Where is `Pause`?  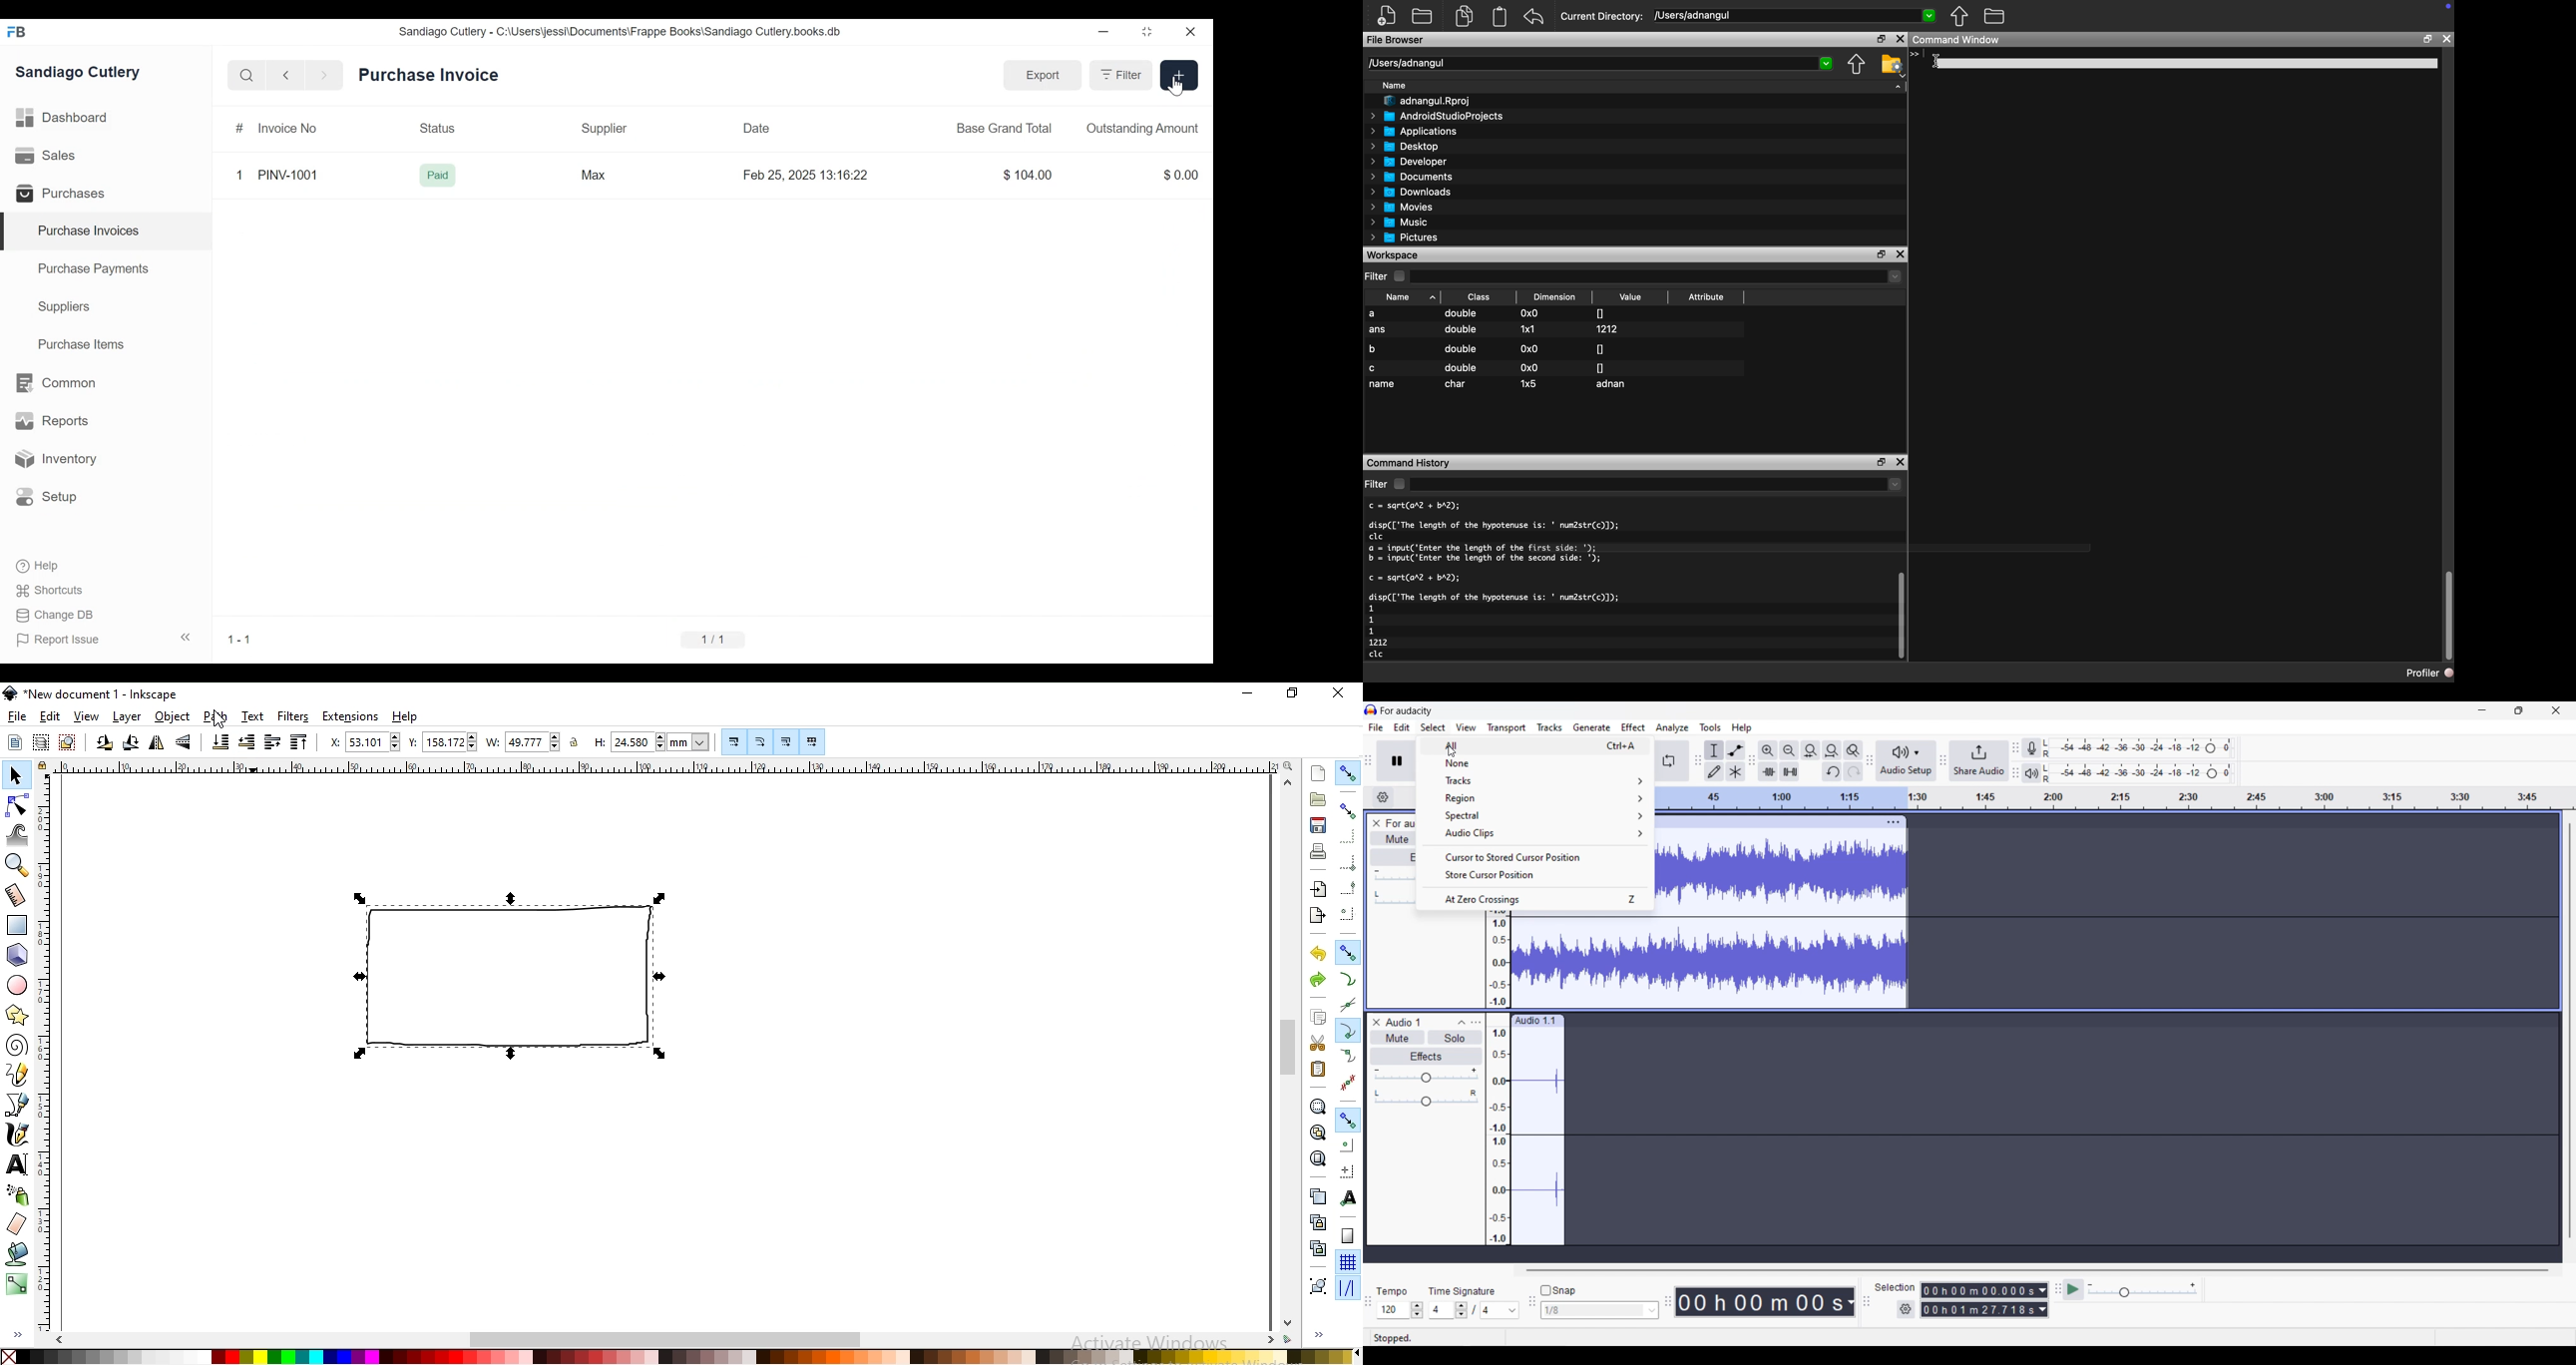 Pause is located at coordinates (1396, 761).